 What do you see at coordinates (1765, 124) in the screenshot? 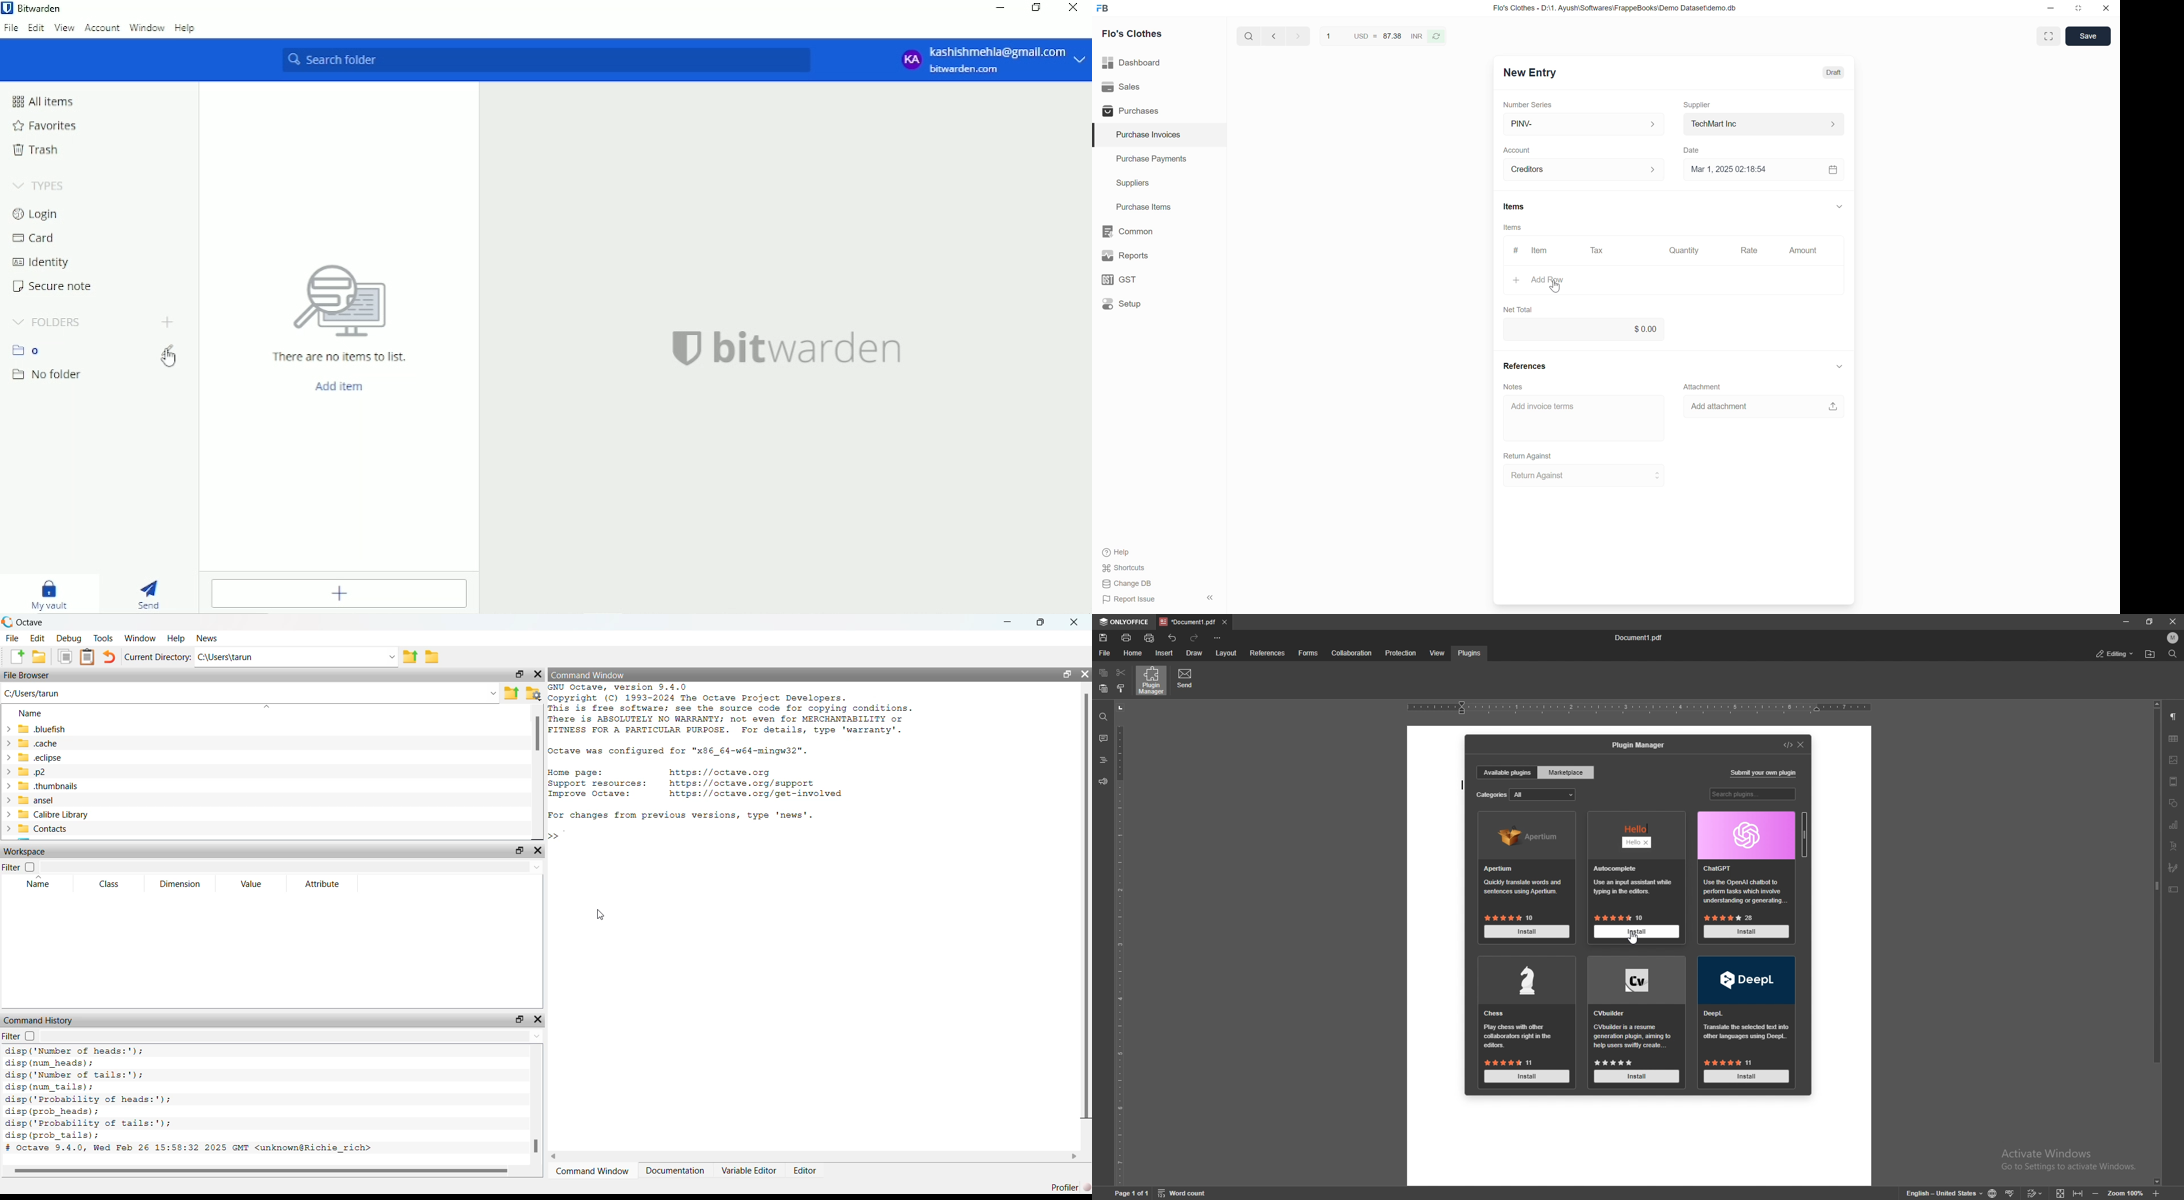
I see `TechMart Inc` at bounding box center [1765, 124].